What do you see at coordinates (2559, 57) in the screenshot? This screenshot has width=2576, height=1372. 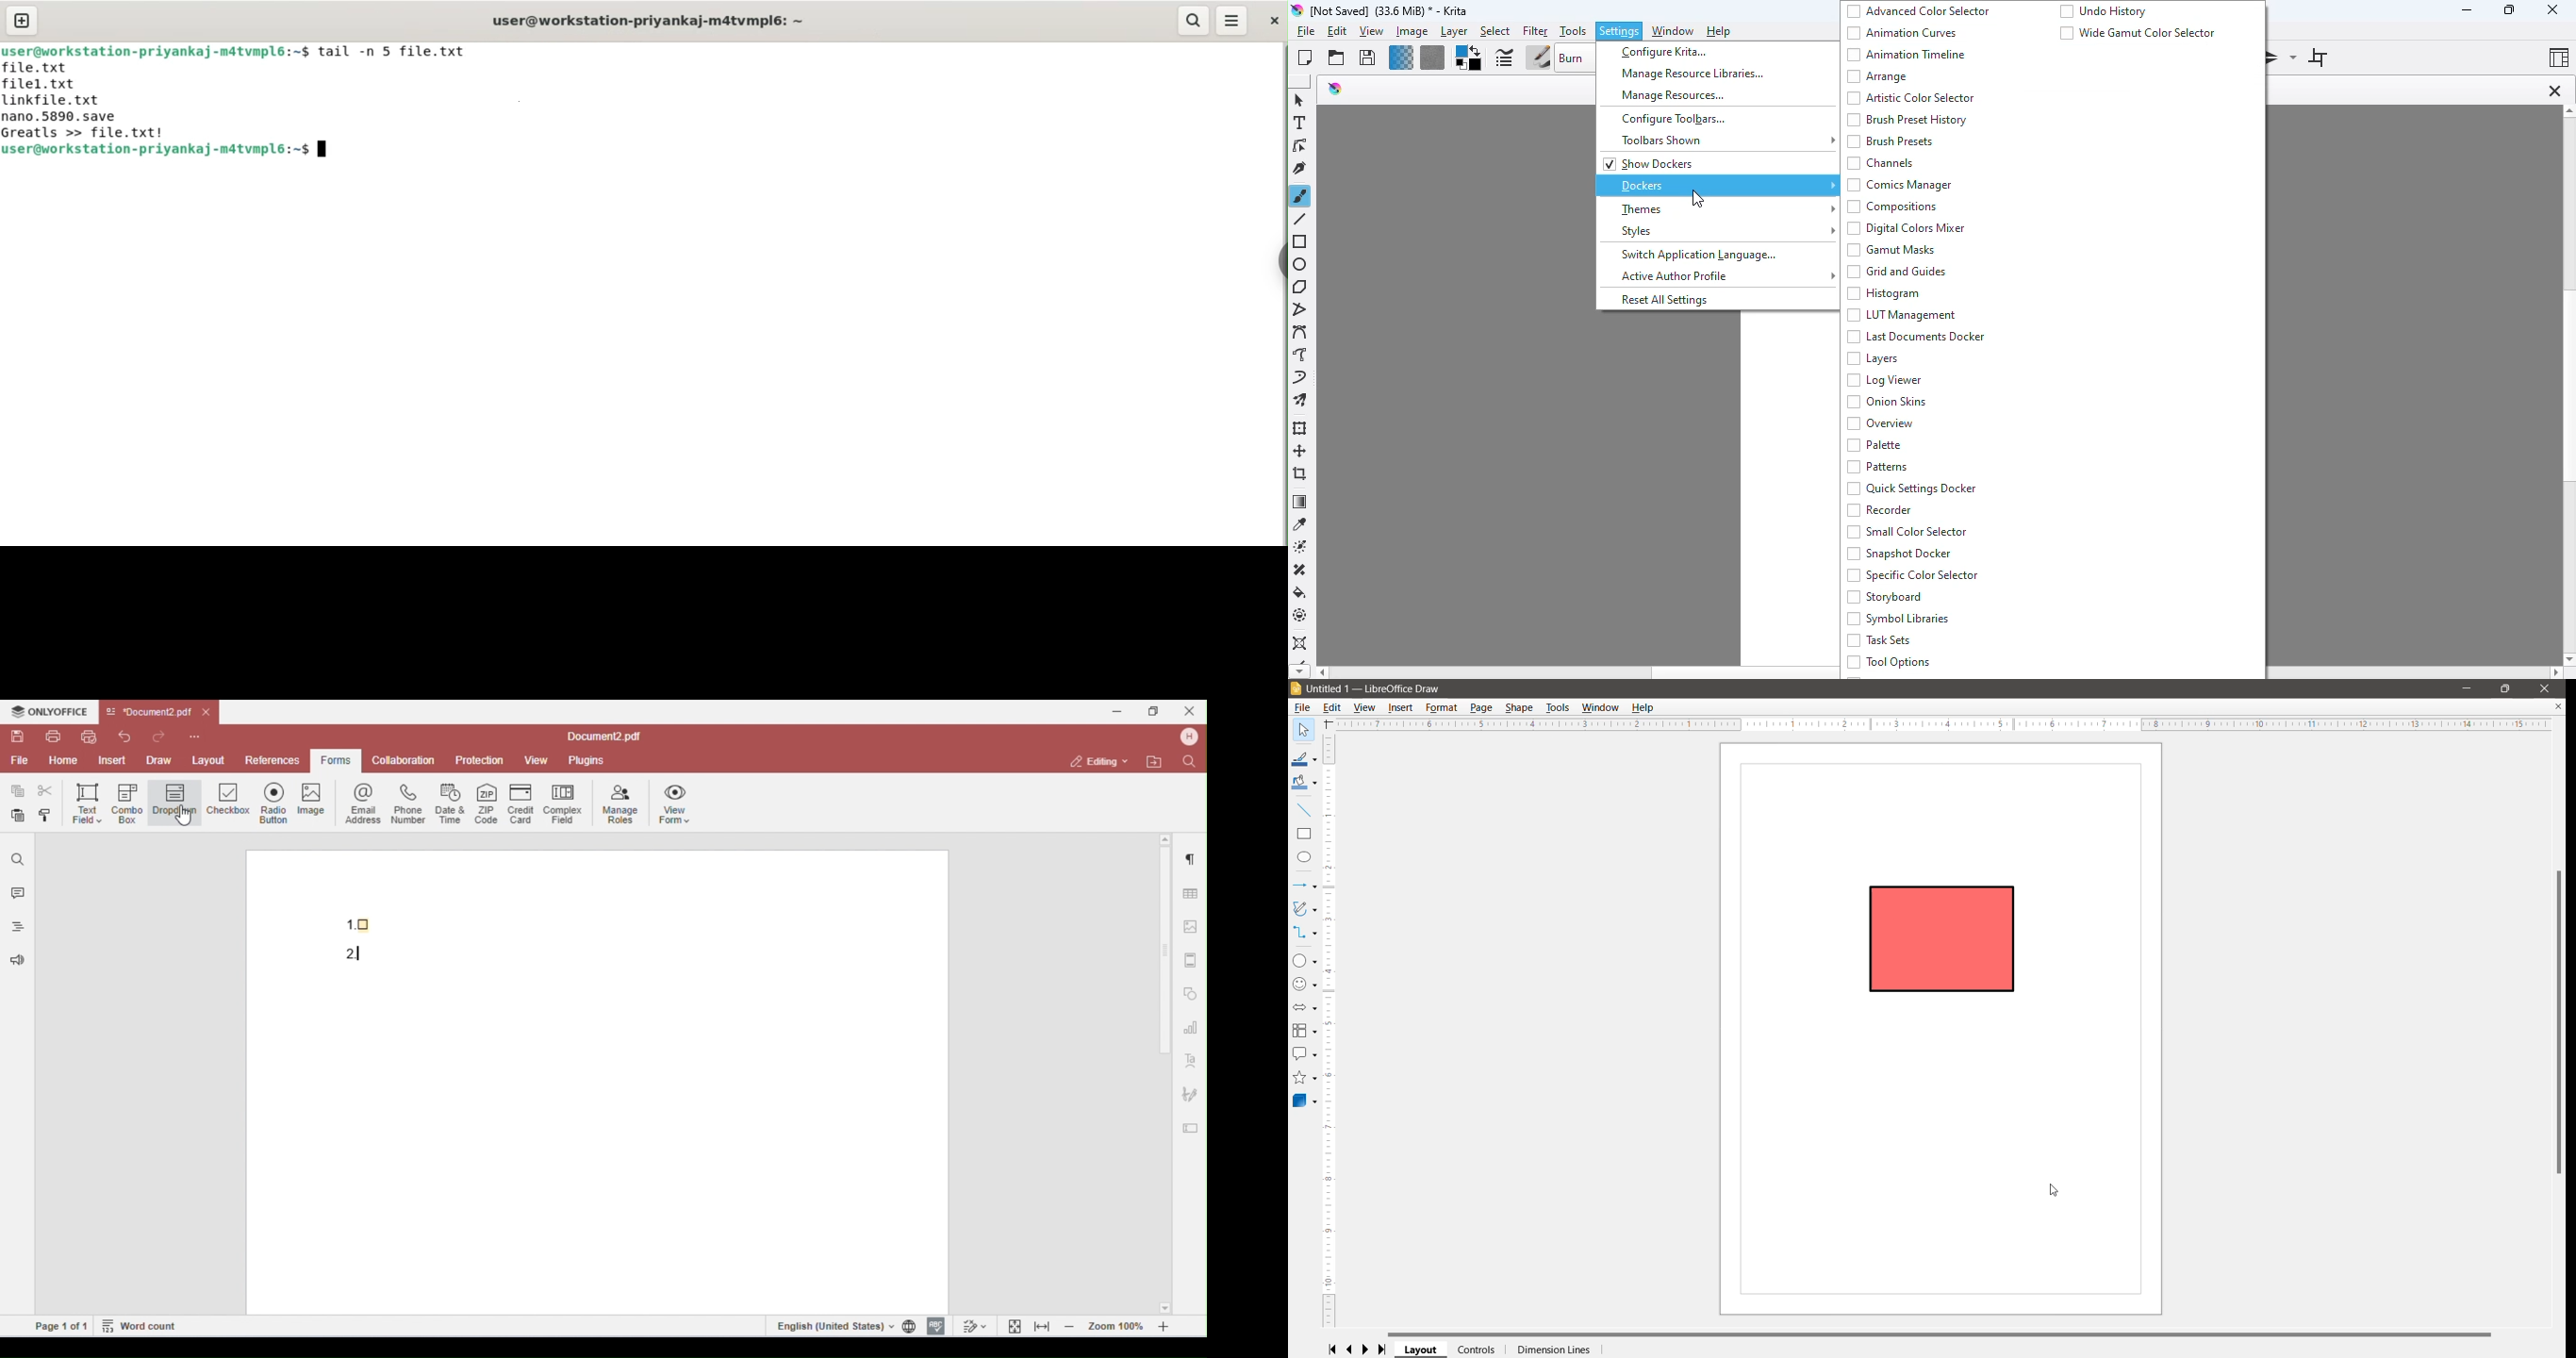 I see `Choose workspace` at bounding box center [2559, 57].